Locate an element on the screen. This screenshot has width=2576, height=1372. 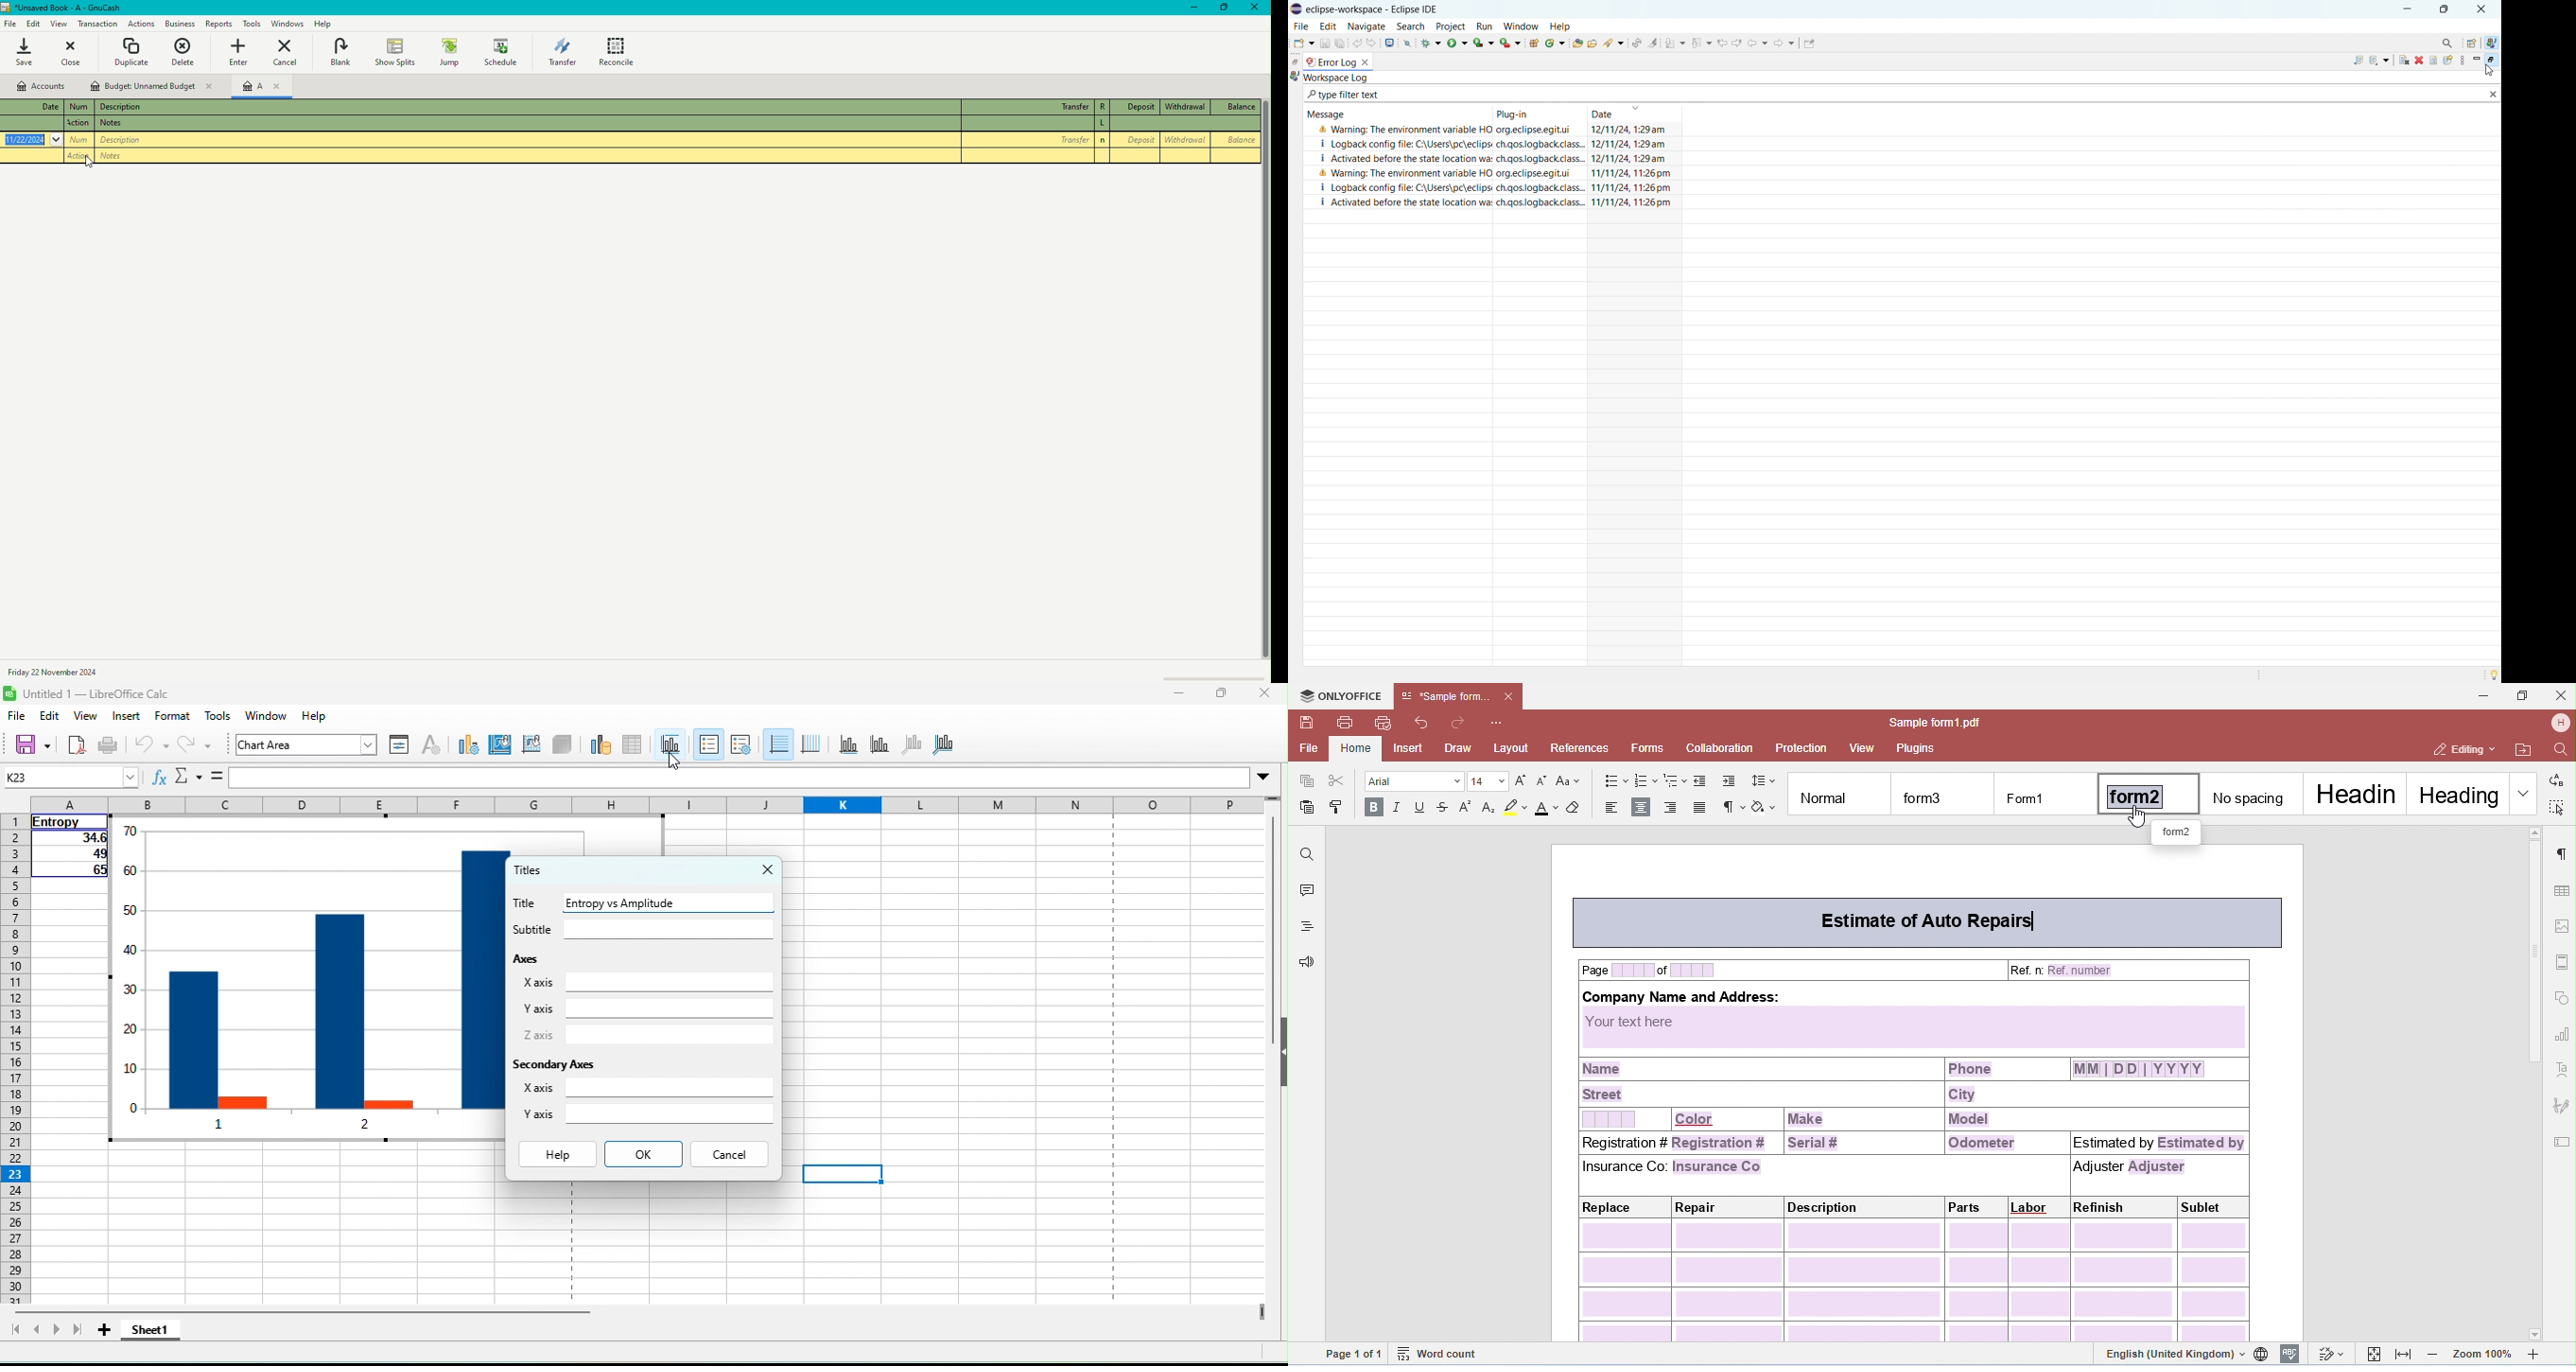
height is located at coordinates (1280, 1054).